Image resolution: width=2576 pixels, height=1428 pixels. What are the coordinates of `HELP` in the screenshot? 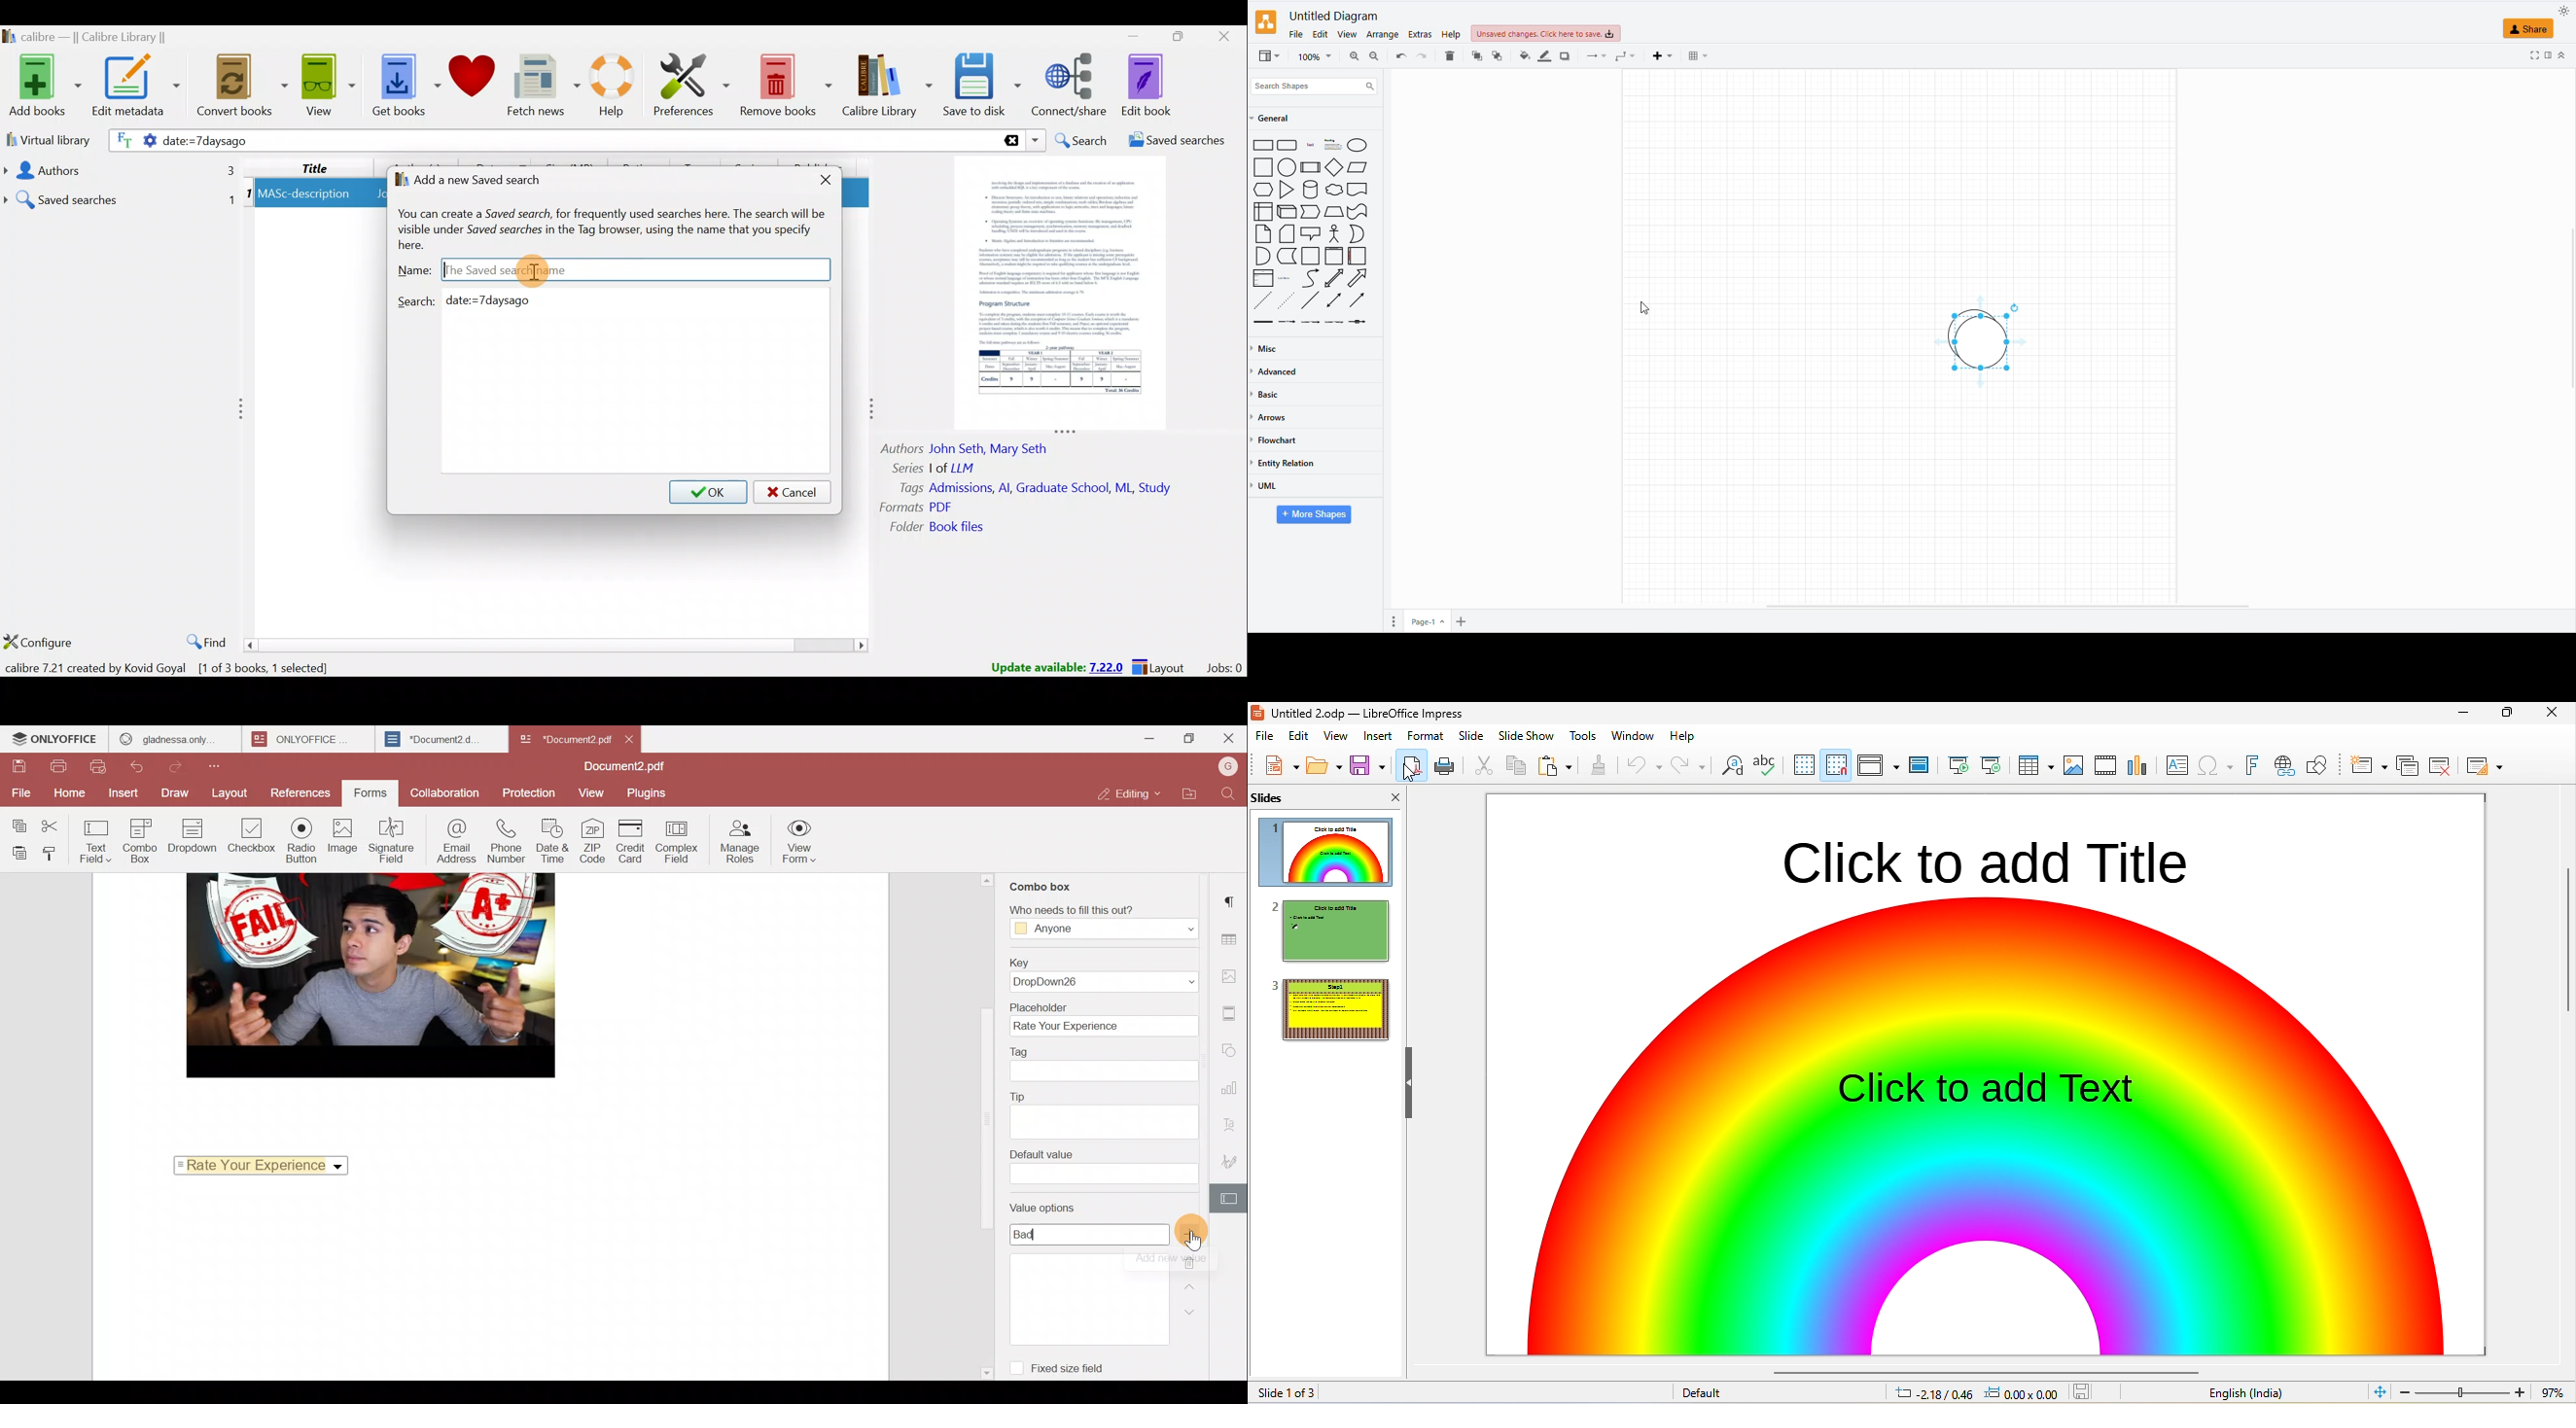 It's located at (1449, 35).